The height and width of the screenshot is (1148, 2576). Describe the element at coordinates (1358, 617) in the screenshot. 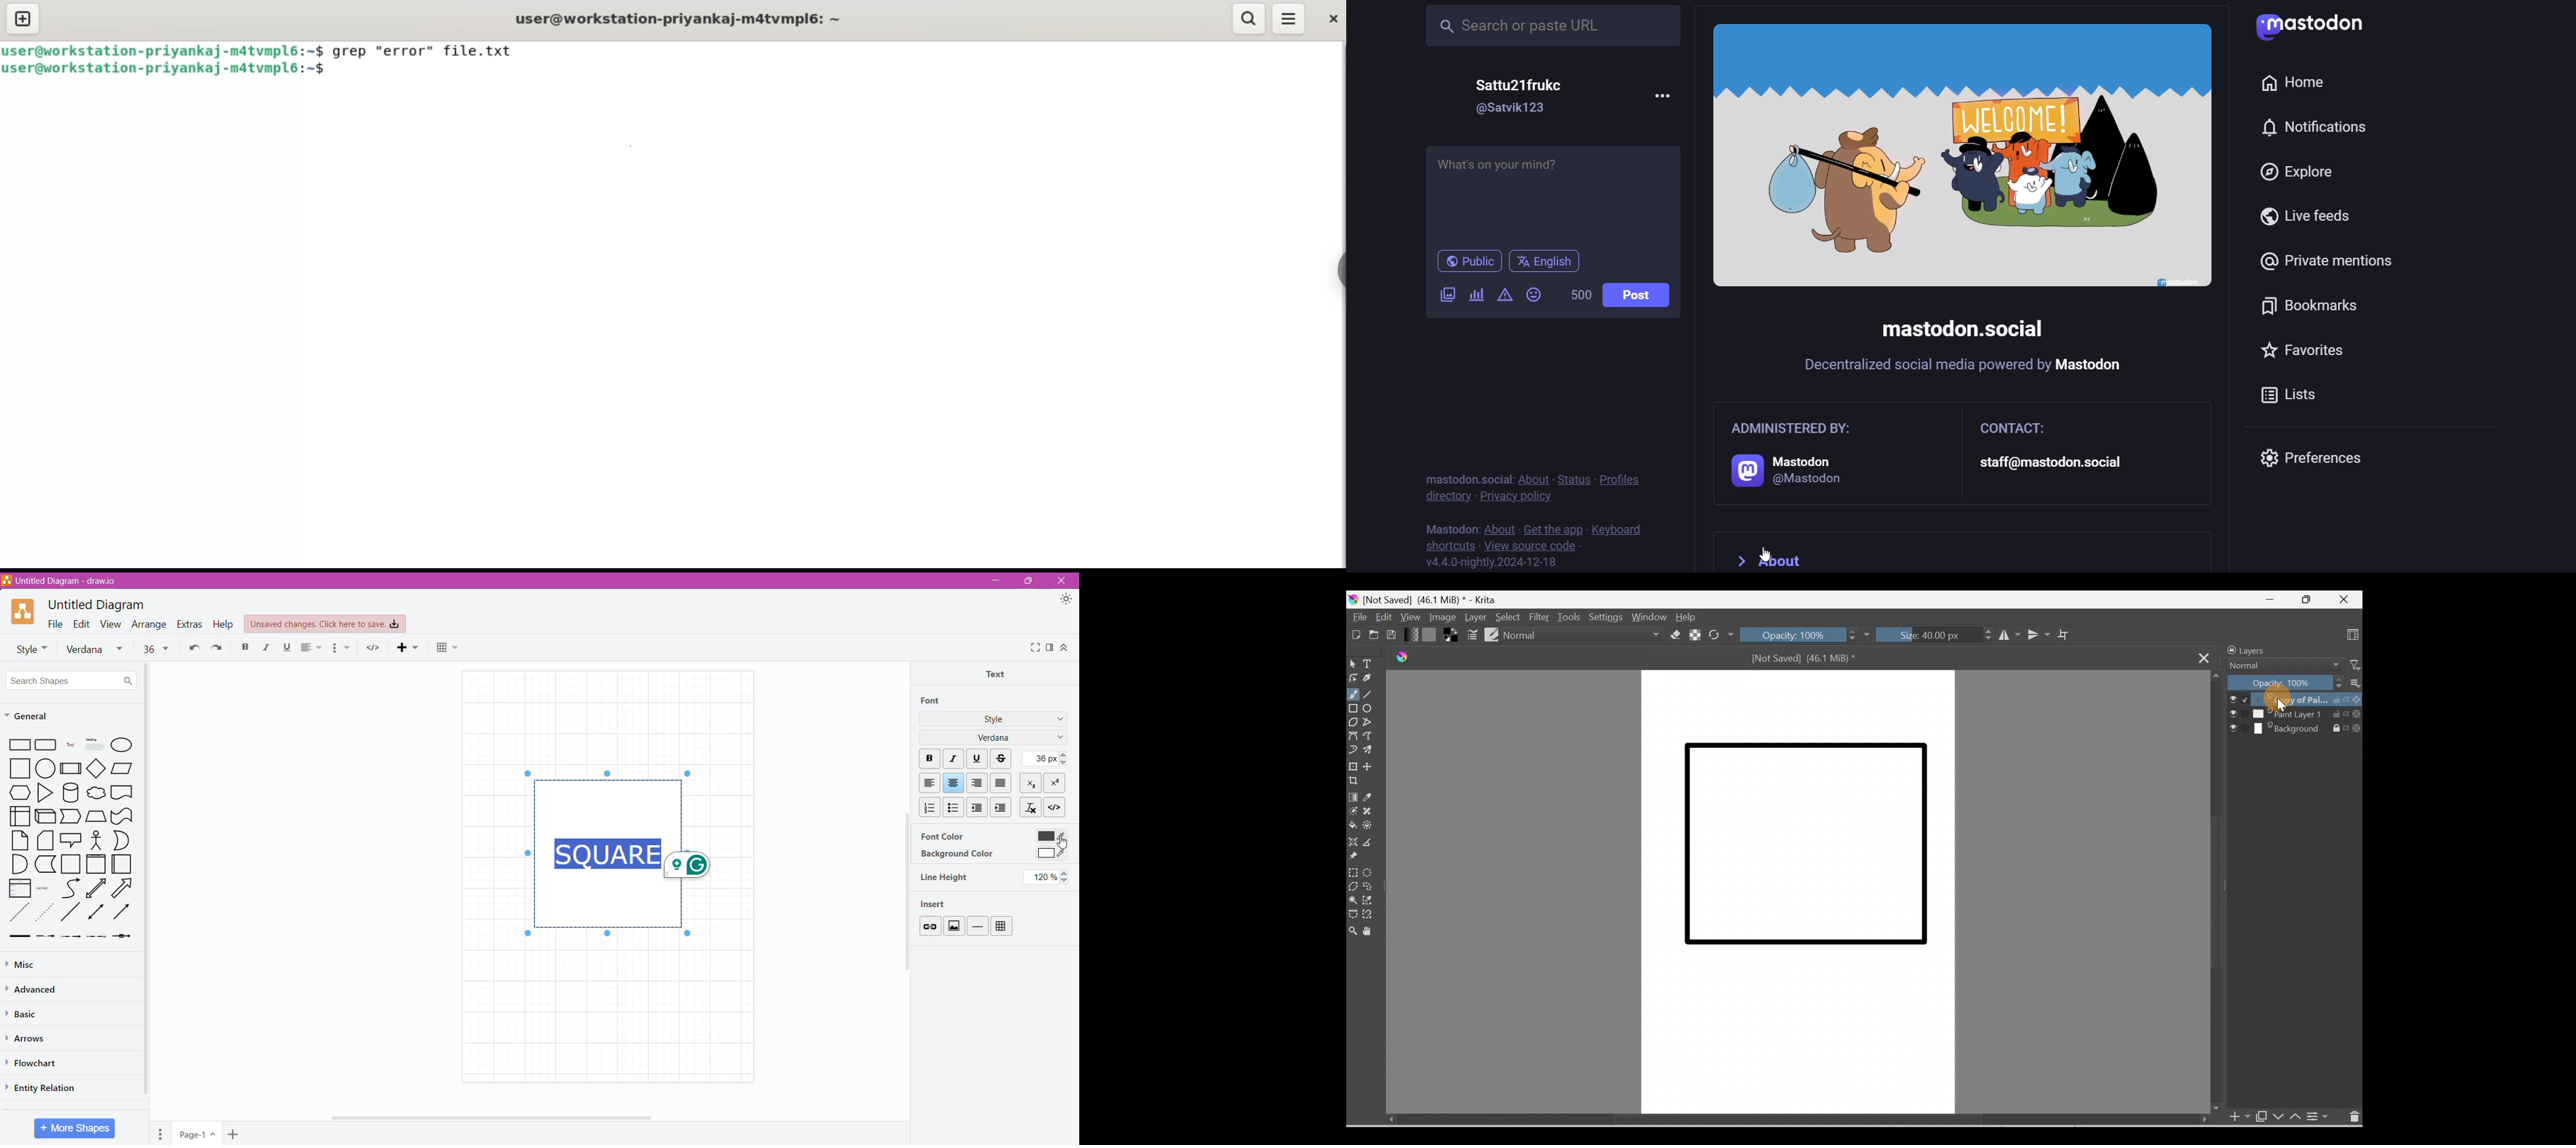

I see `File` at that location.